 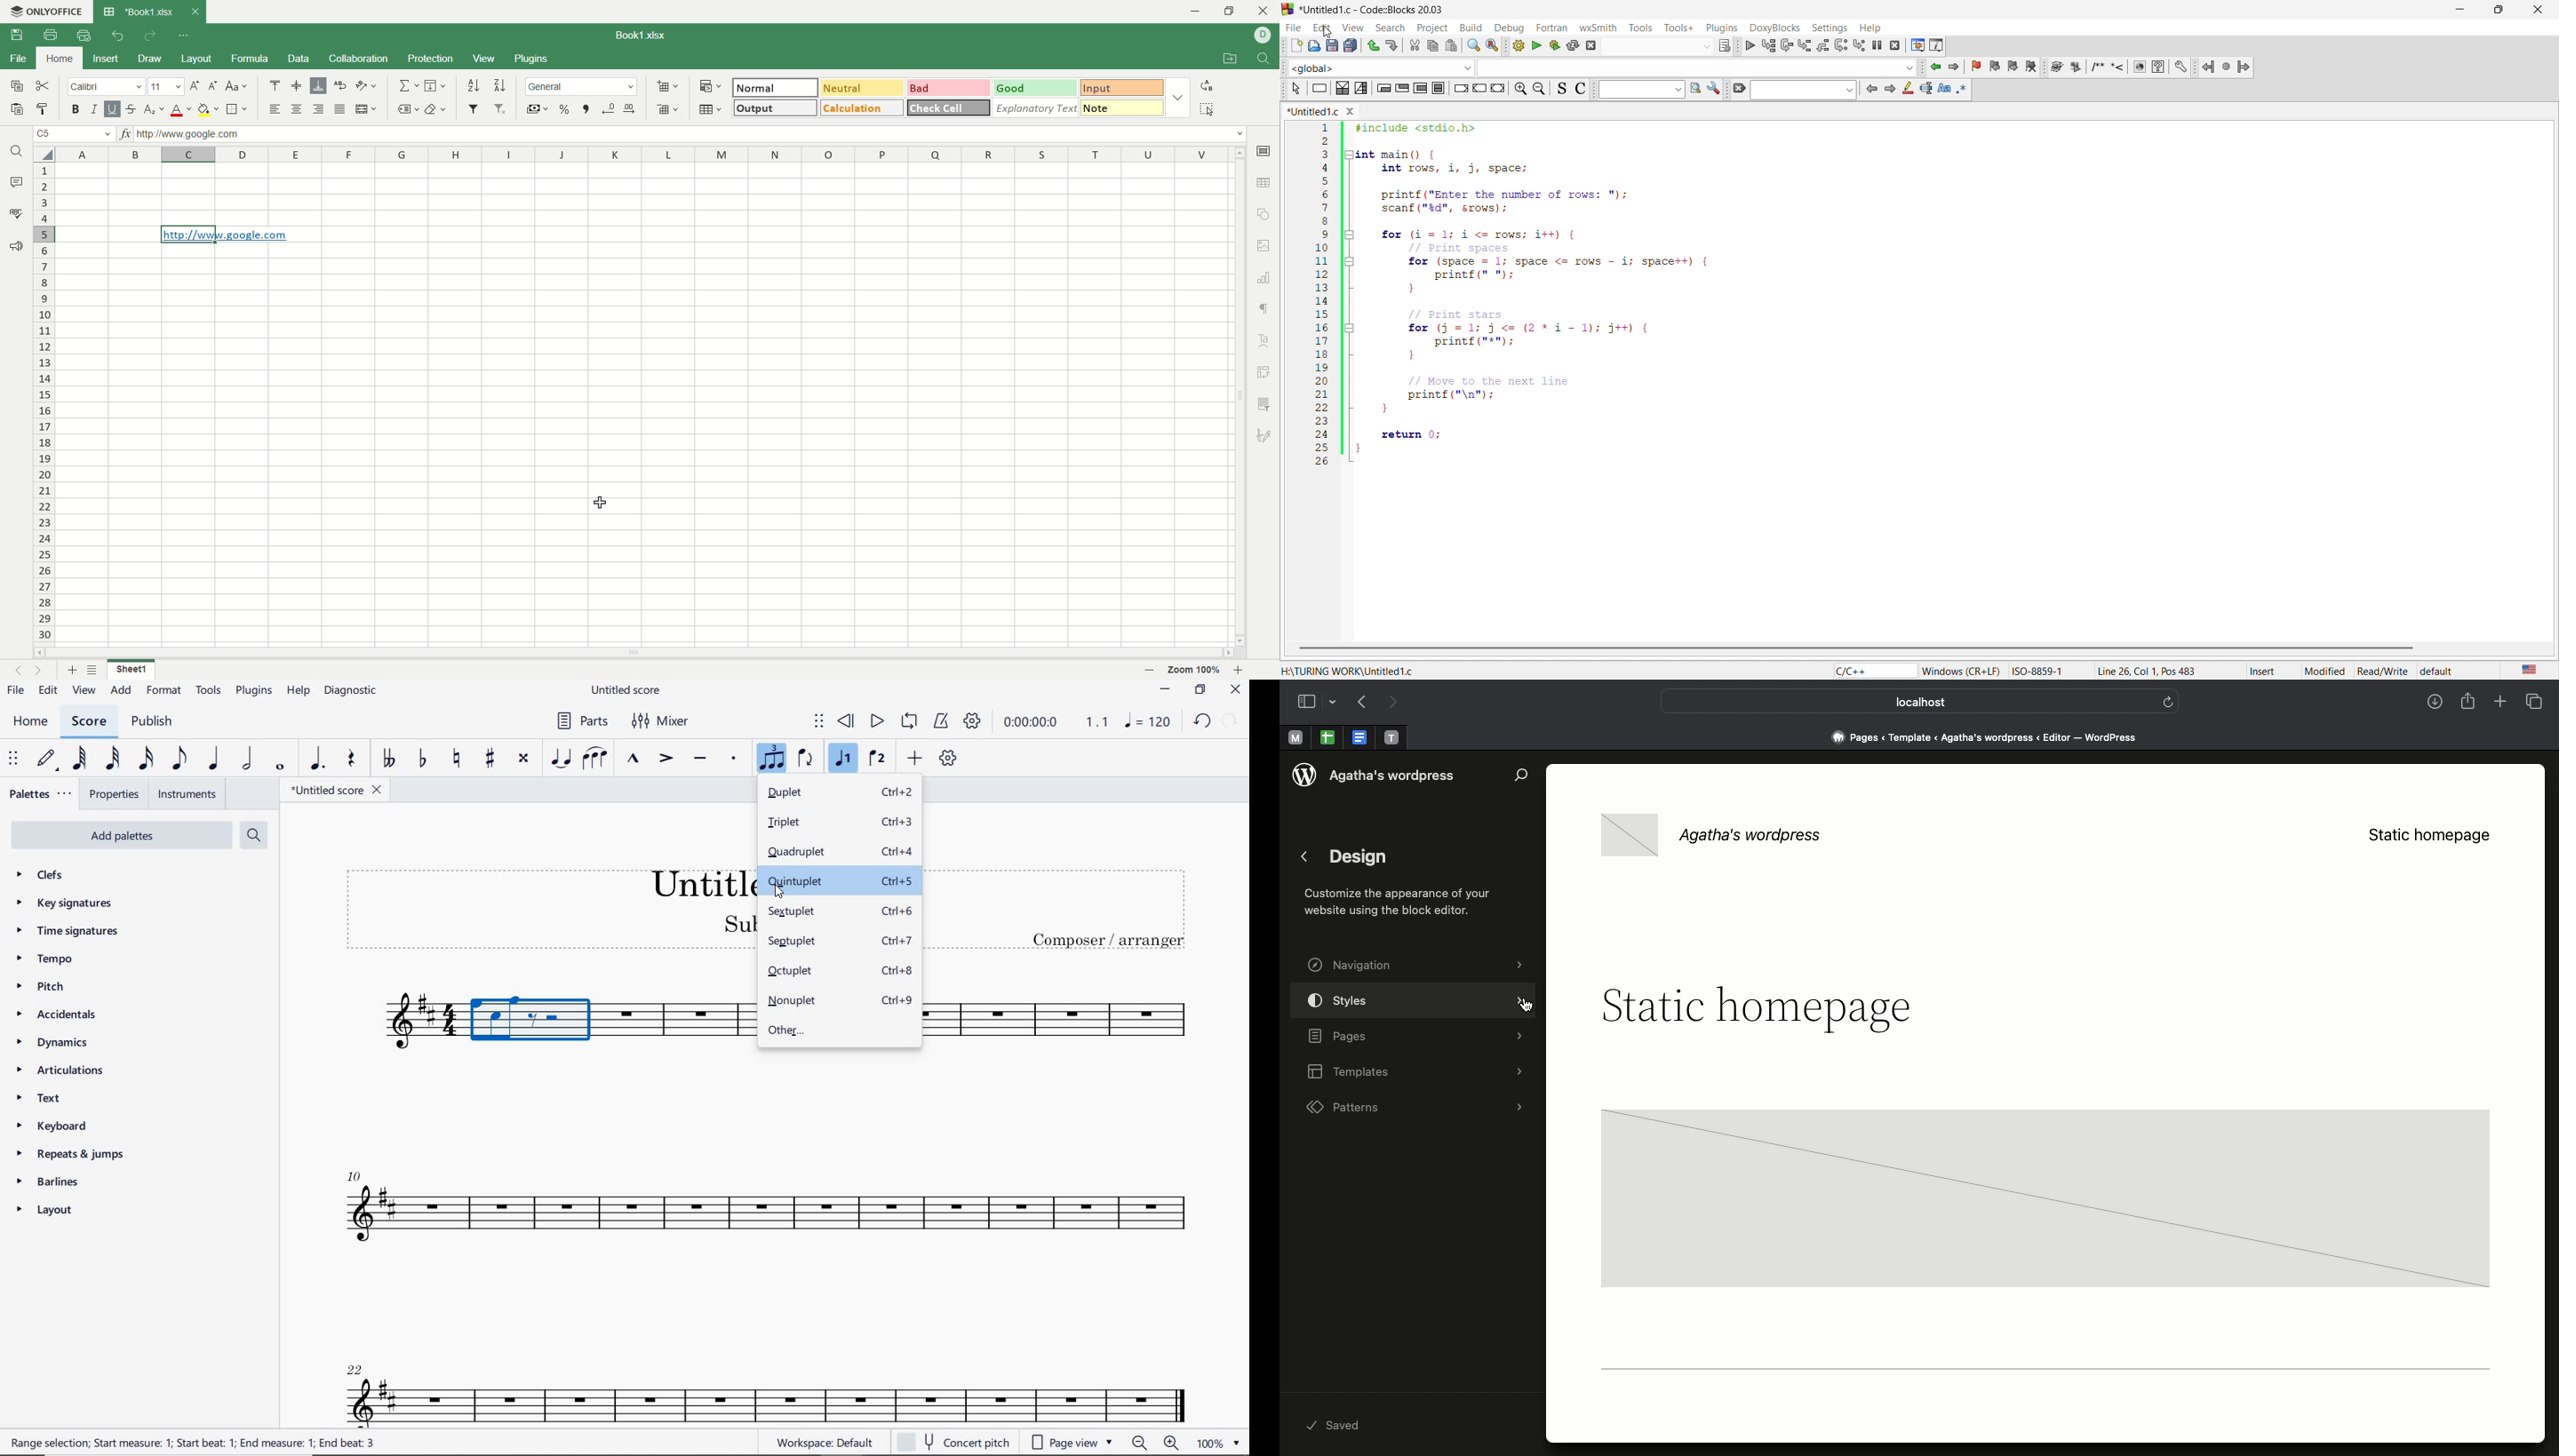 I want to click on ACCENT, so click(x=666, y=761).